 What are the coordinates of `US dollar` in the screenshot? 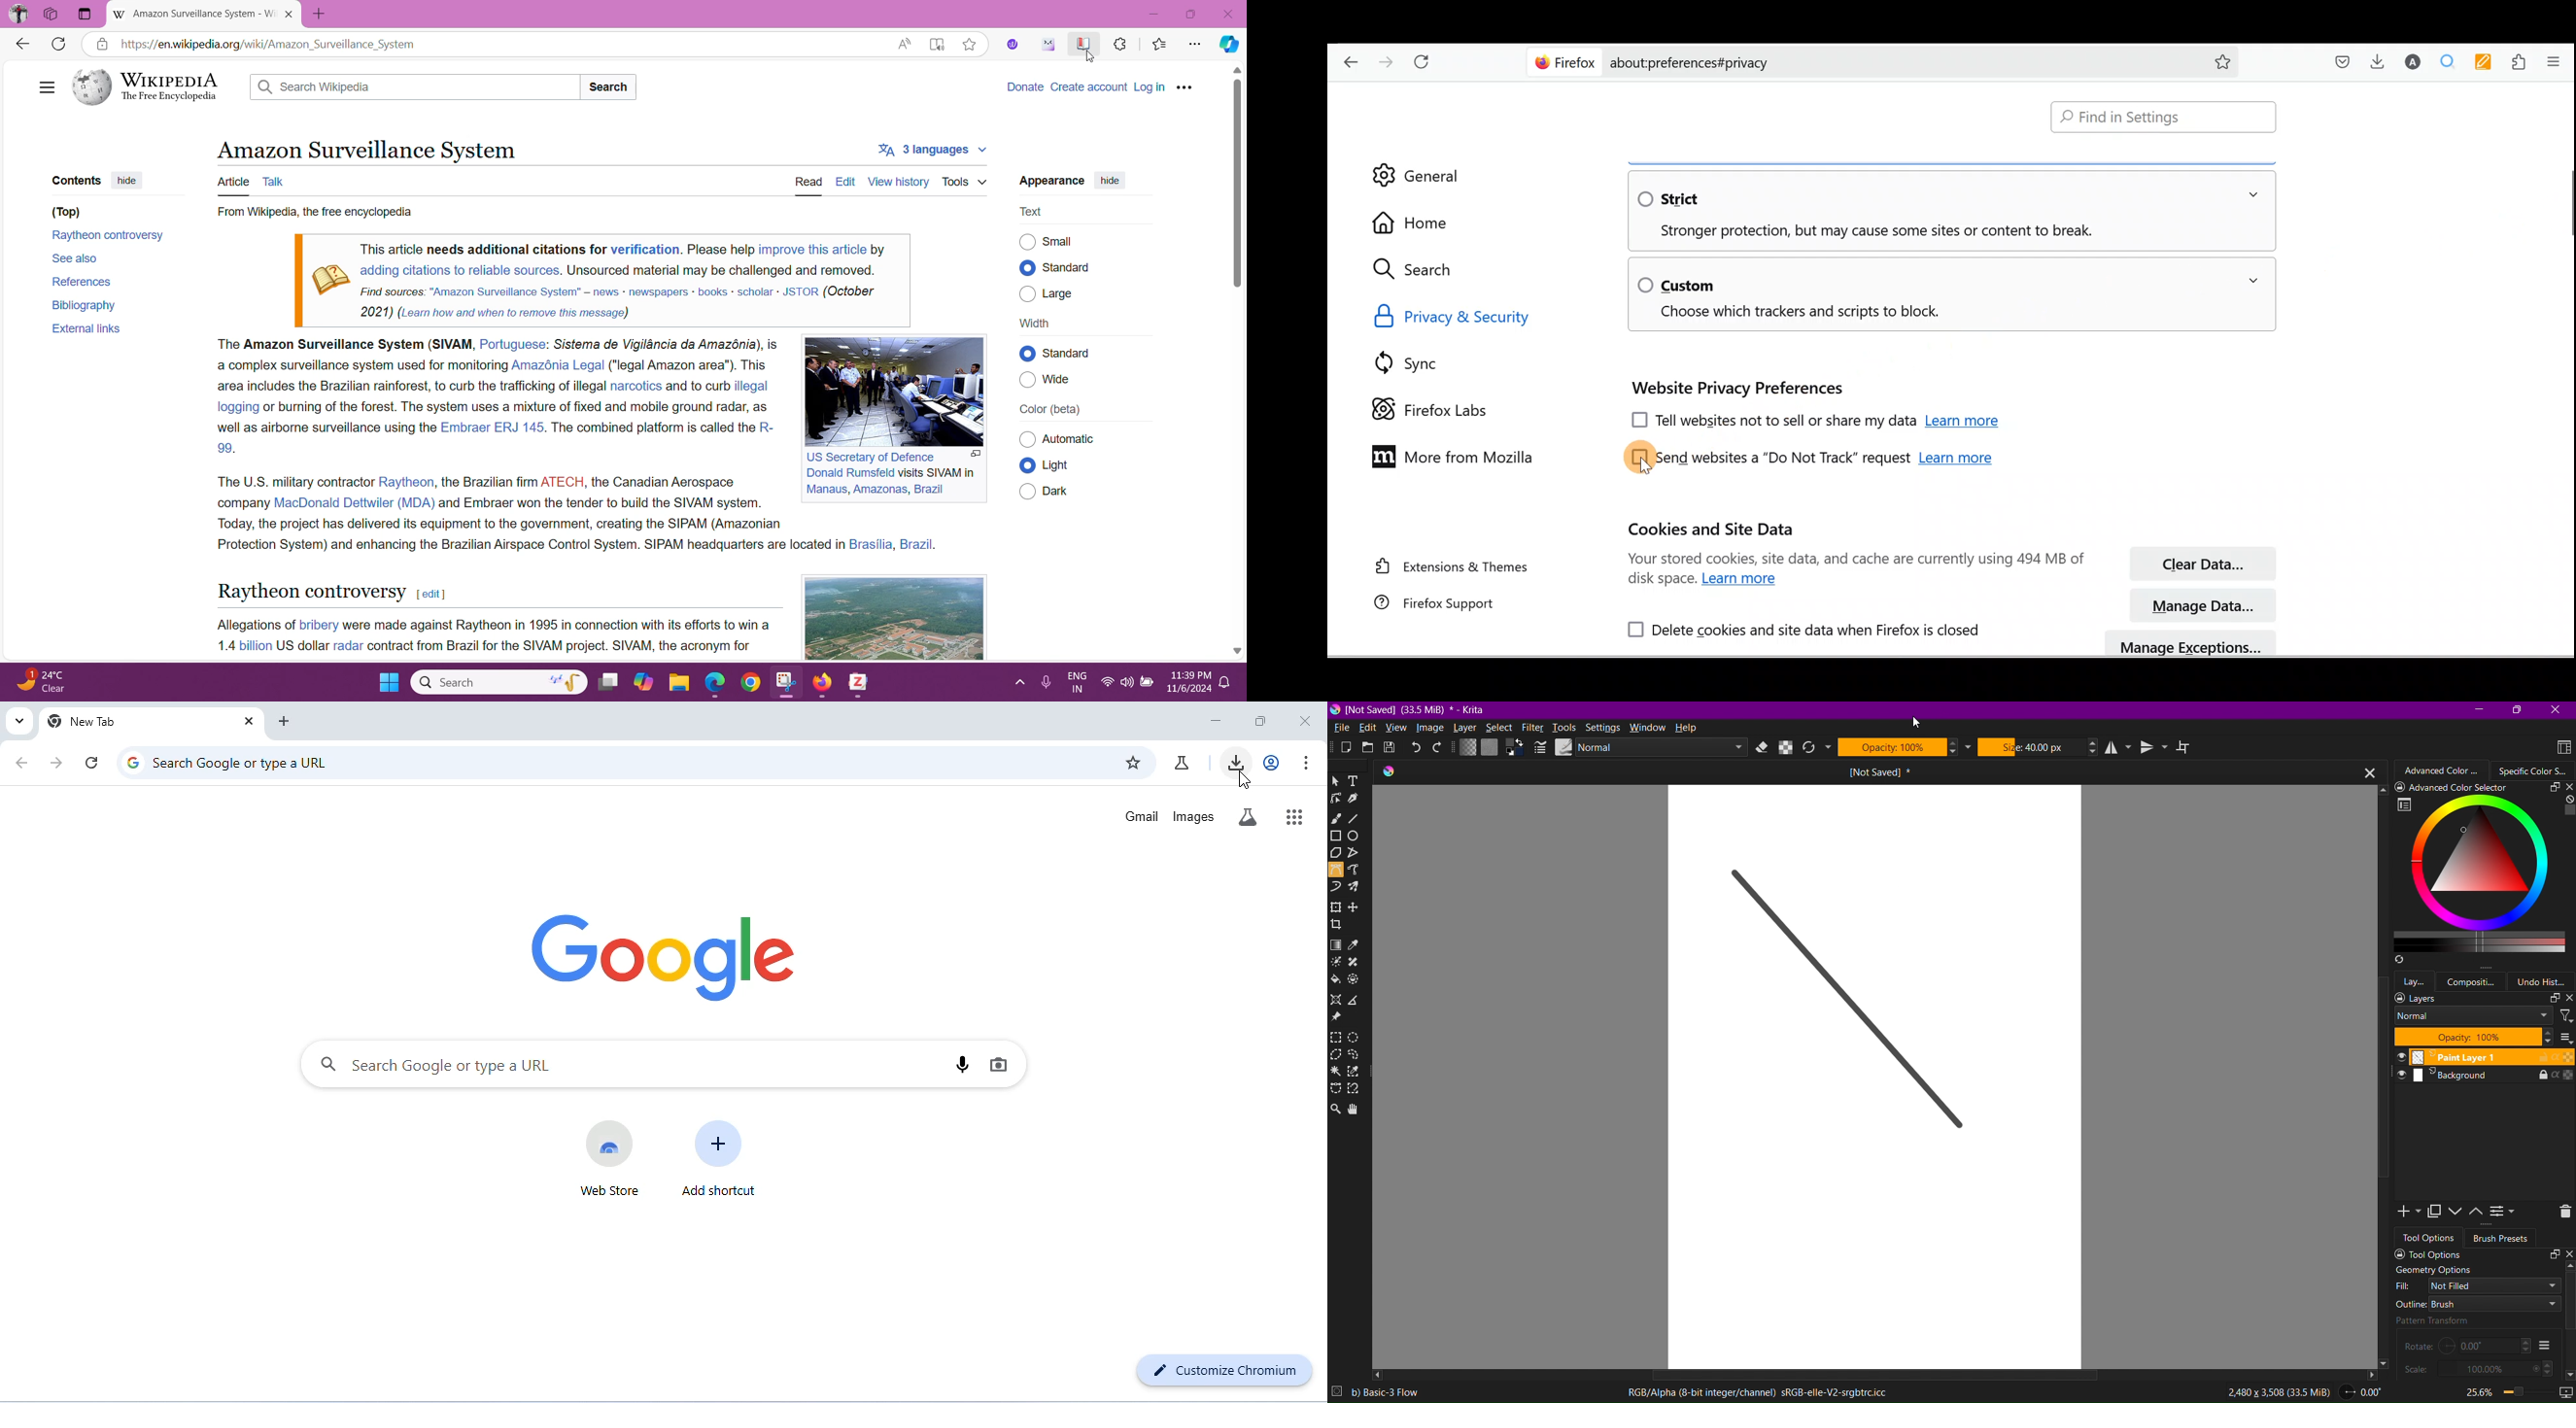 It's located at (301, 646).